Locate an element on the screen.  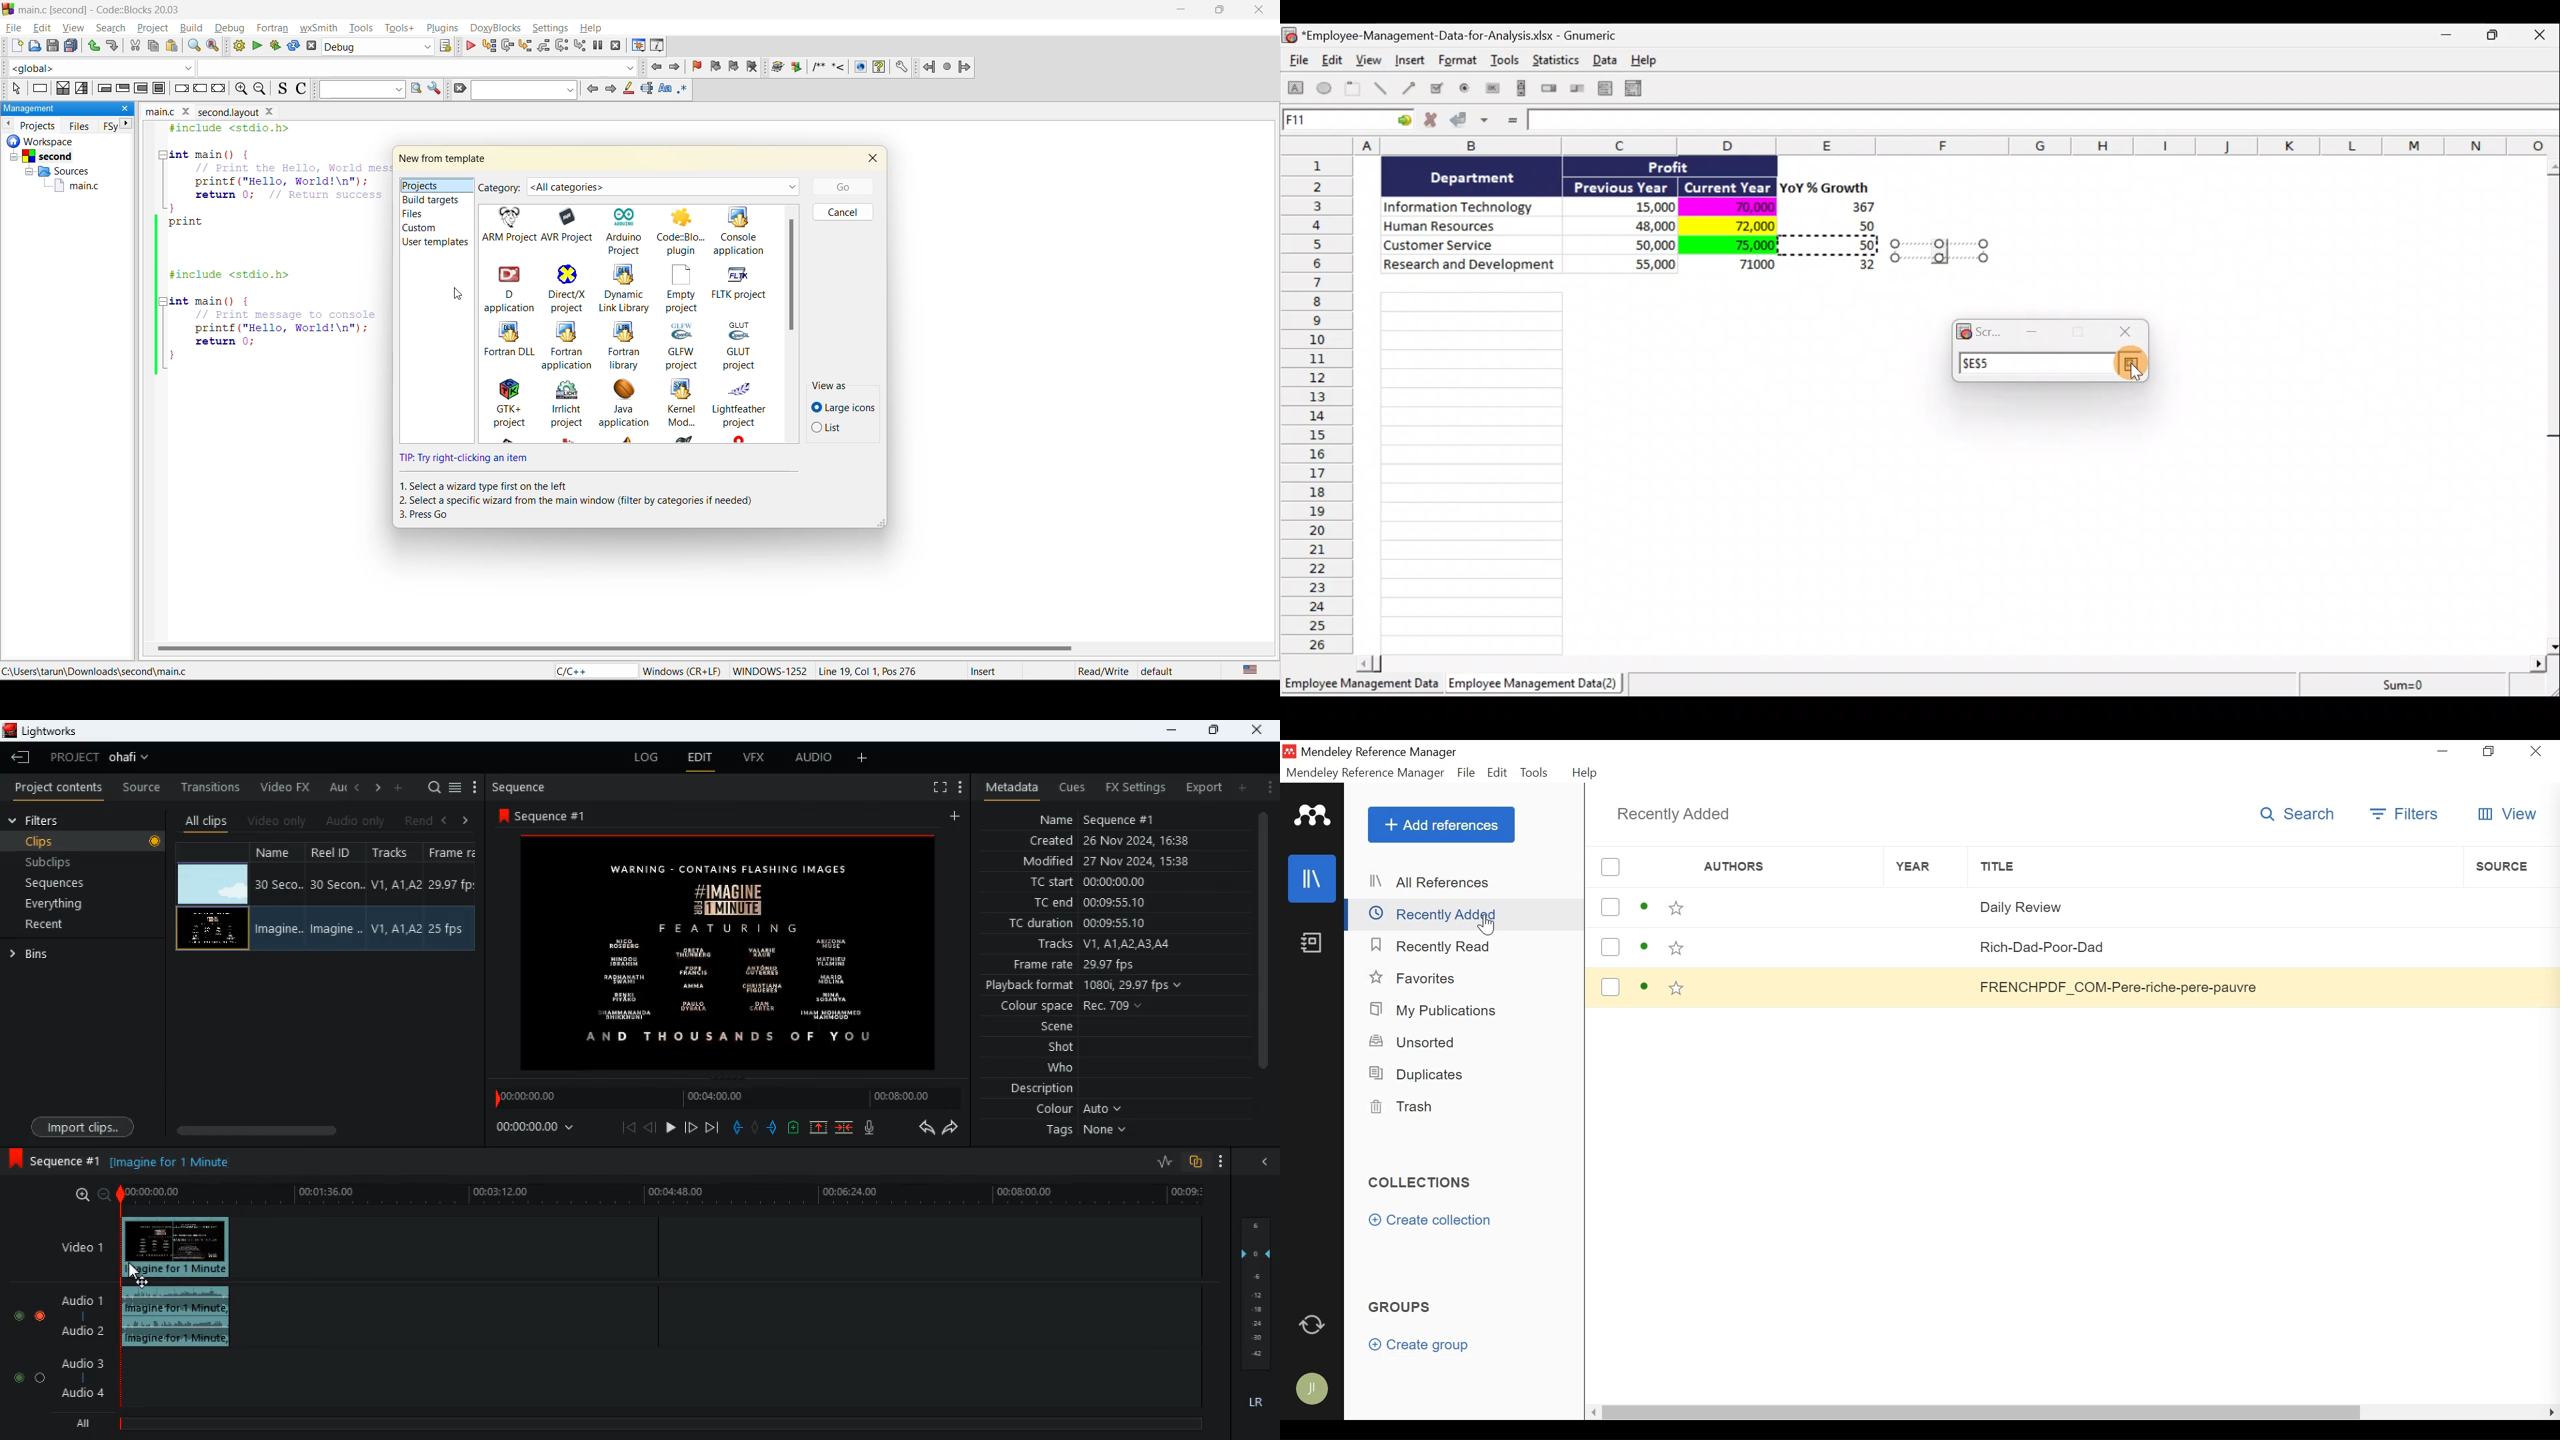
Maximise is located at coordinates (2499, 33).